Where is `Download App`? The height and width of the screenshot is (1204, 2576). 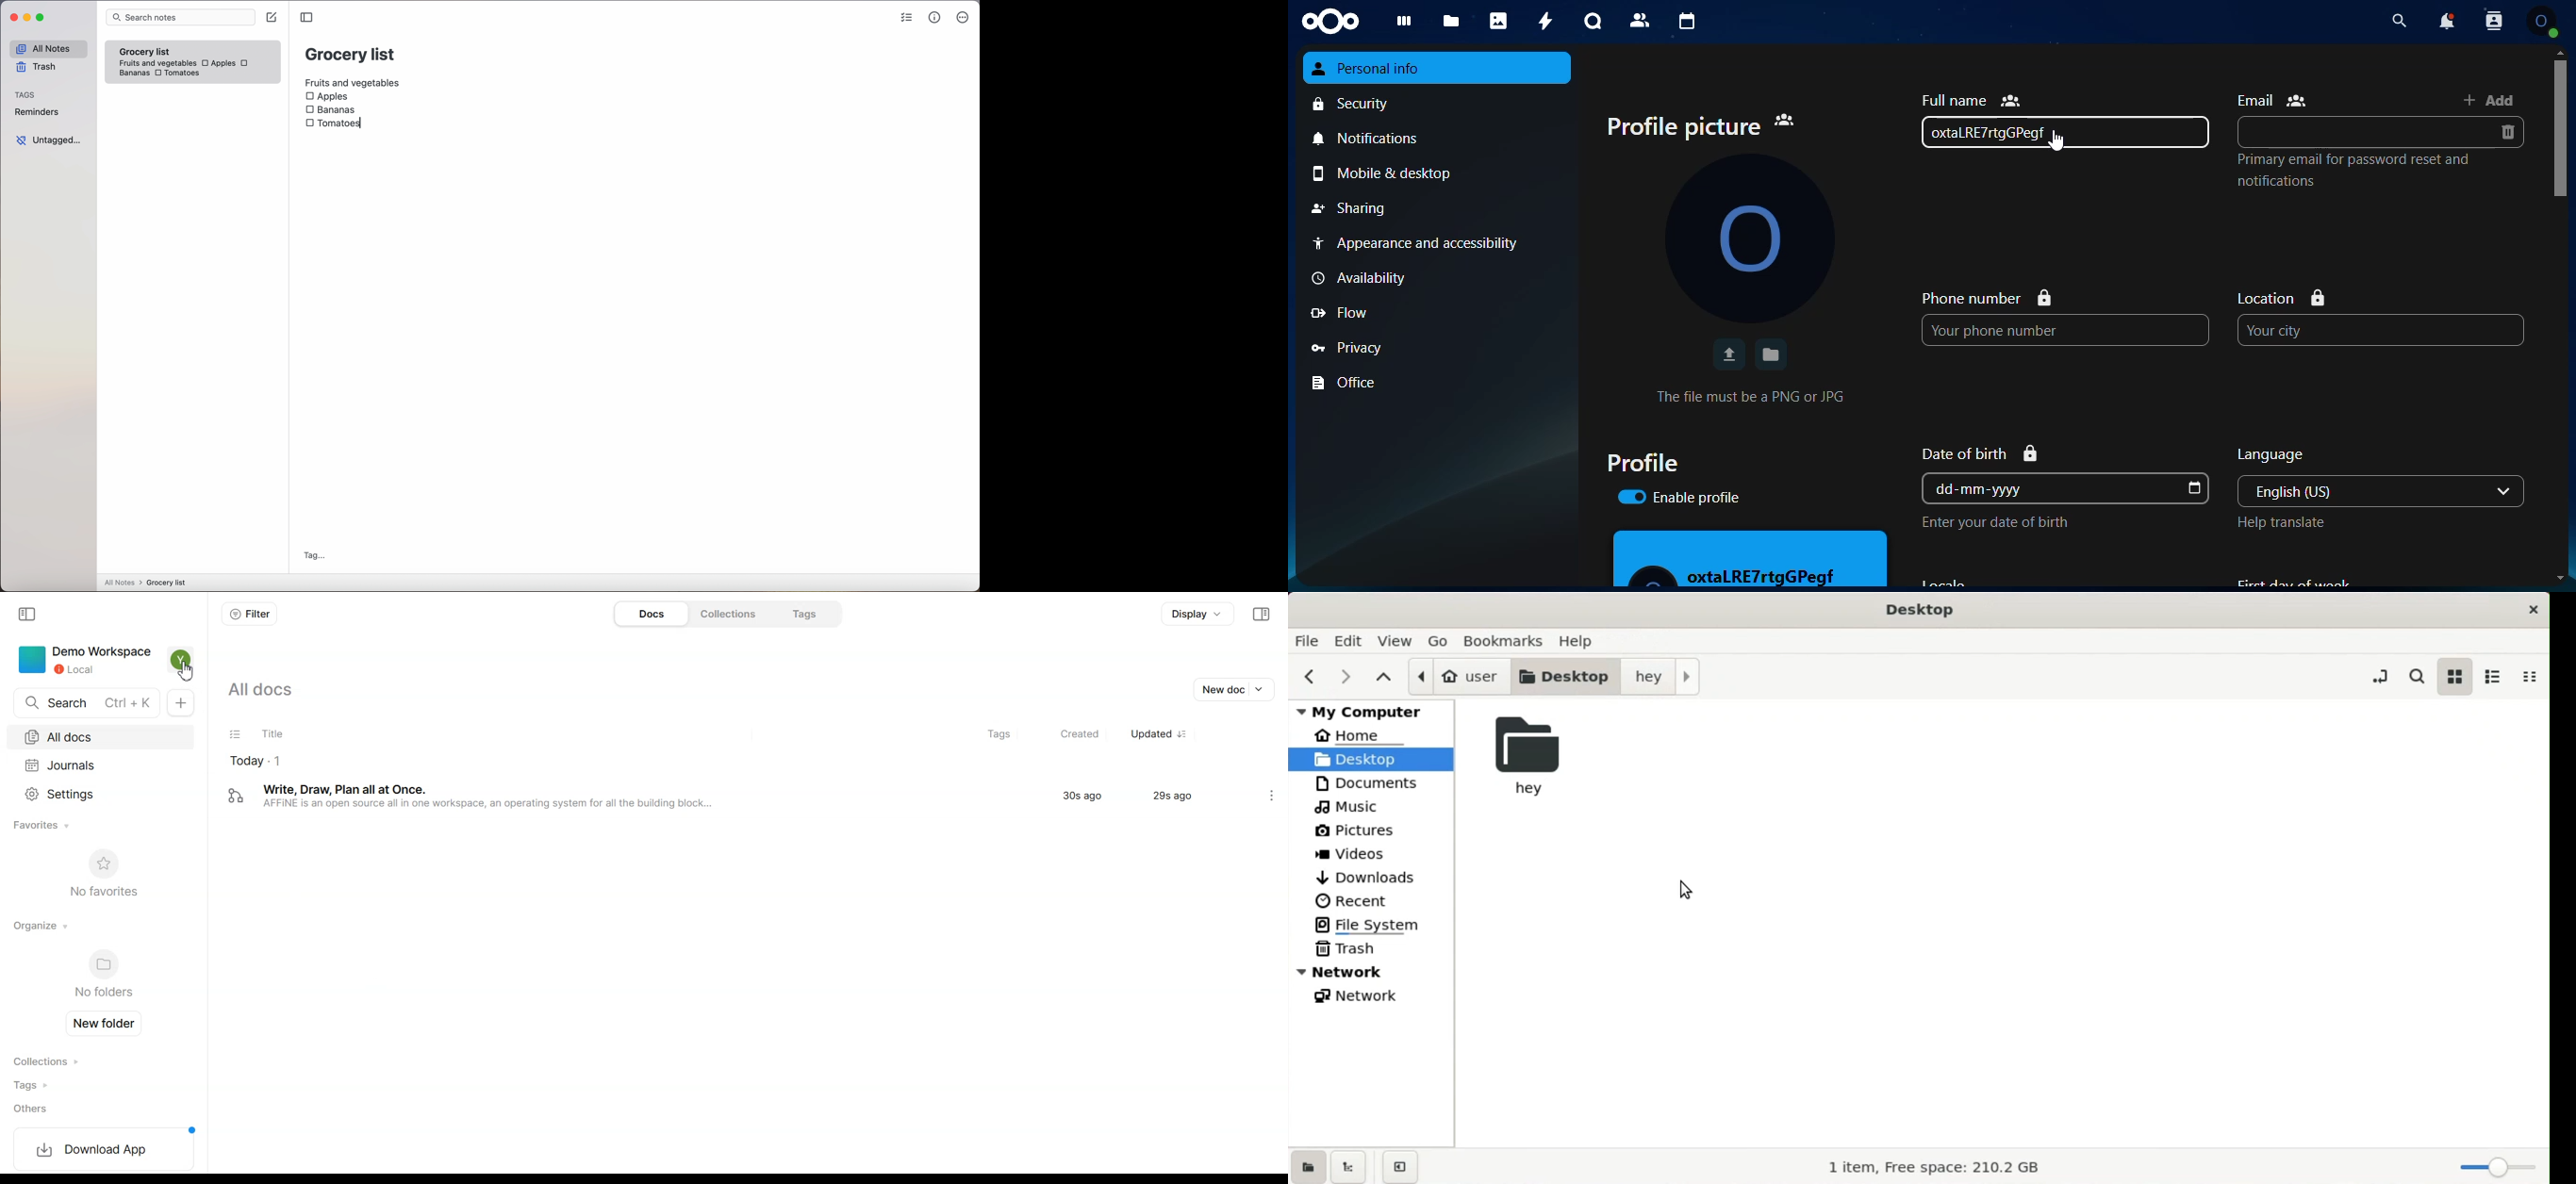 Download App is located at coordinates (102, 1149).